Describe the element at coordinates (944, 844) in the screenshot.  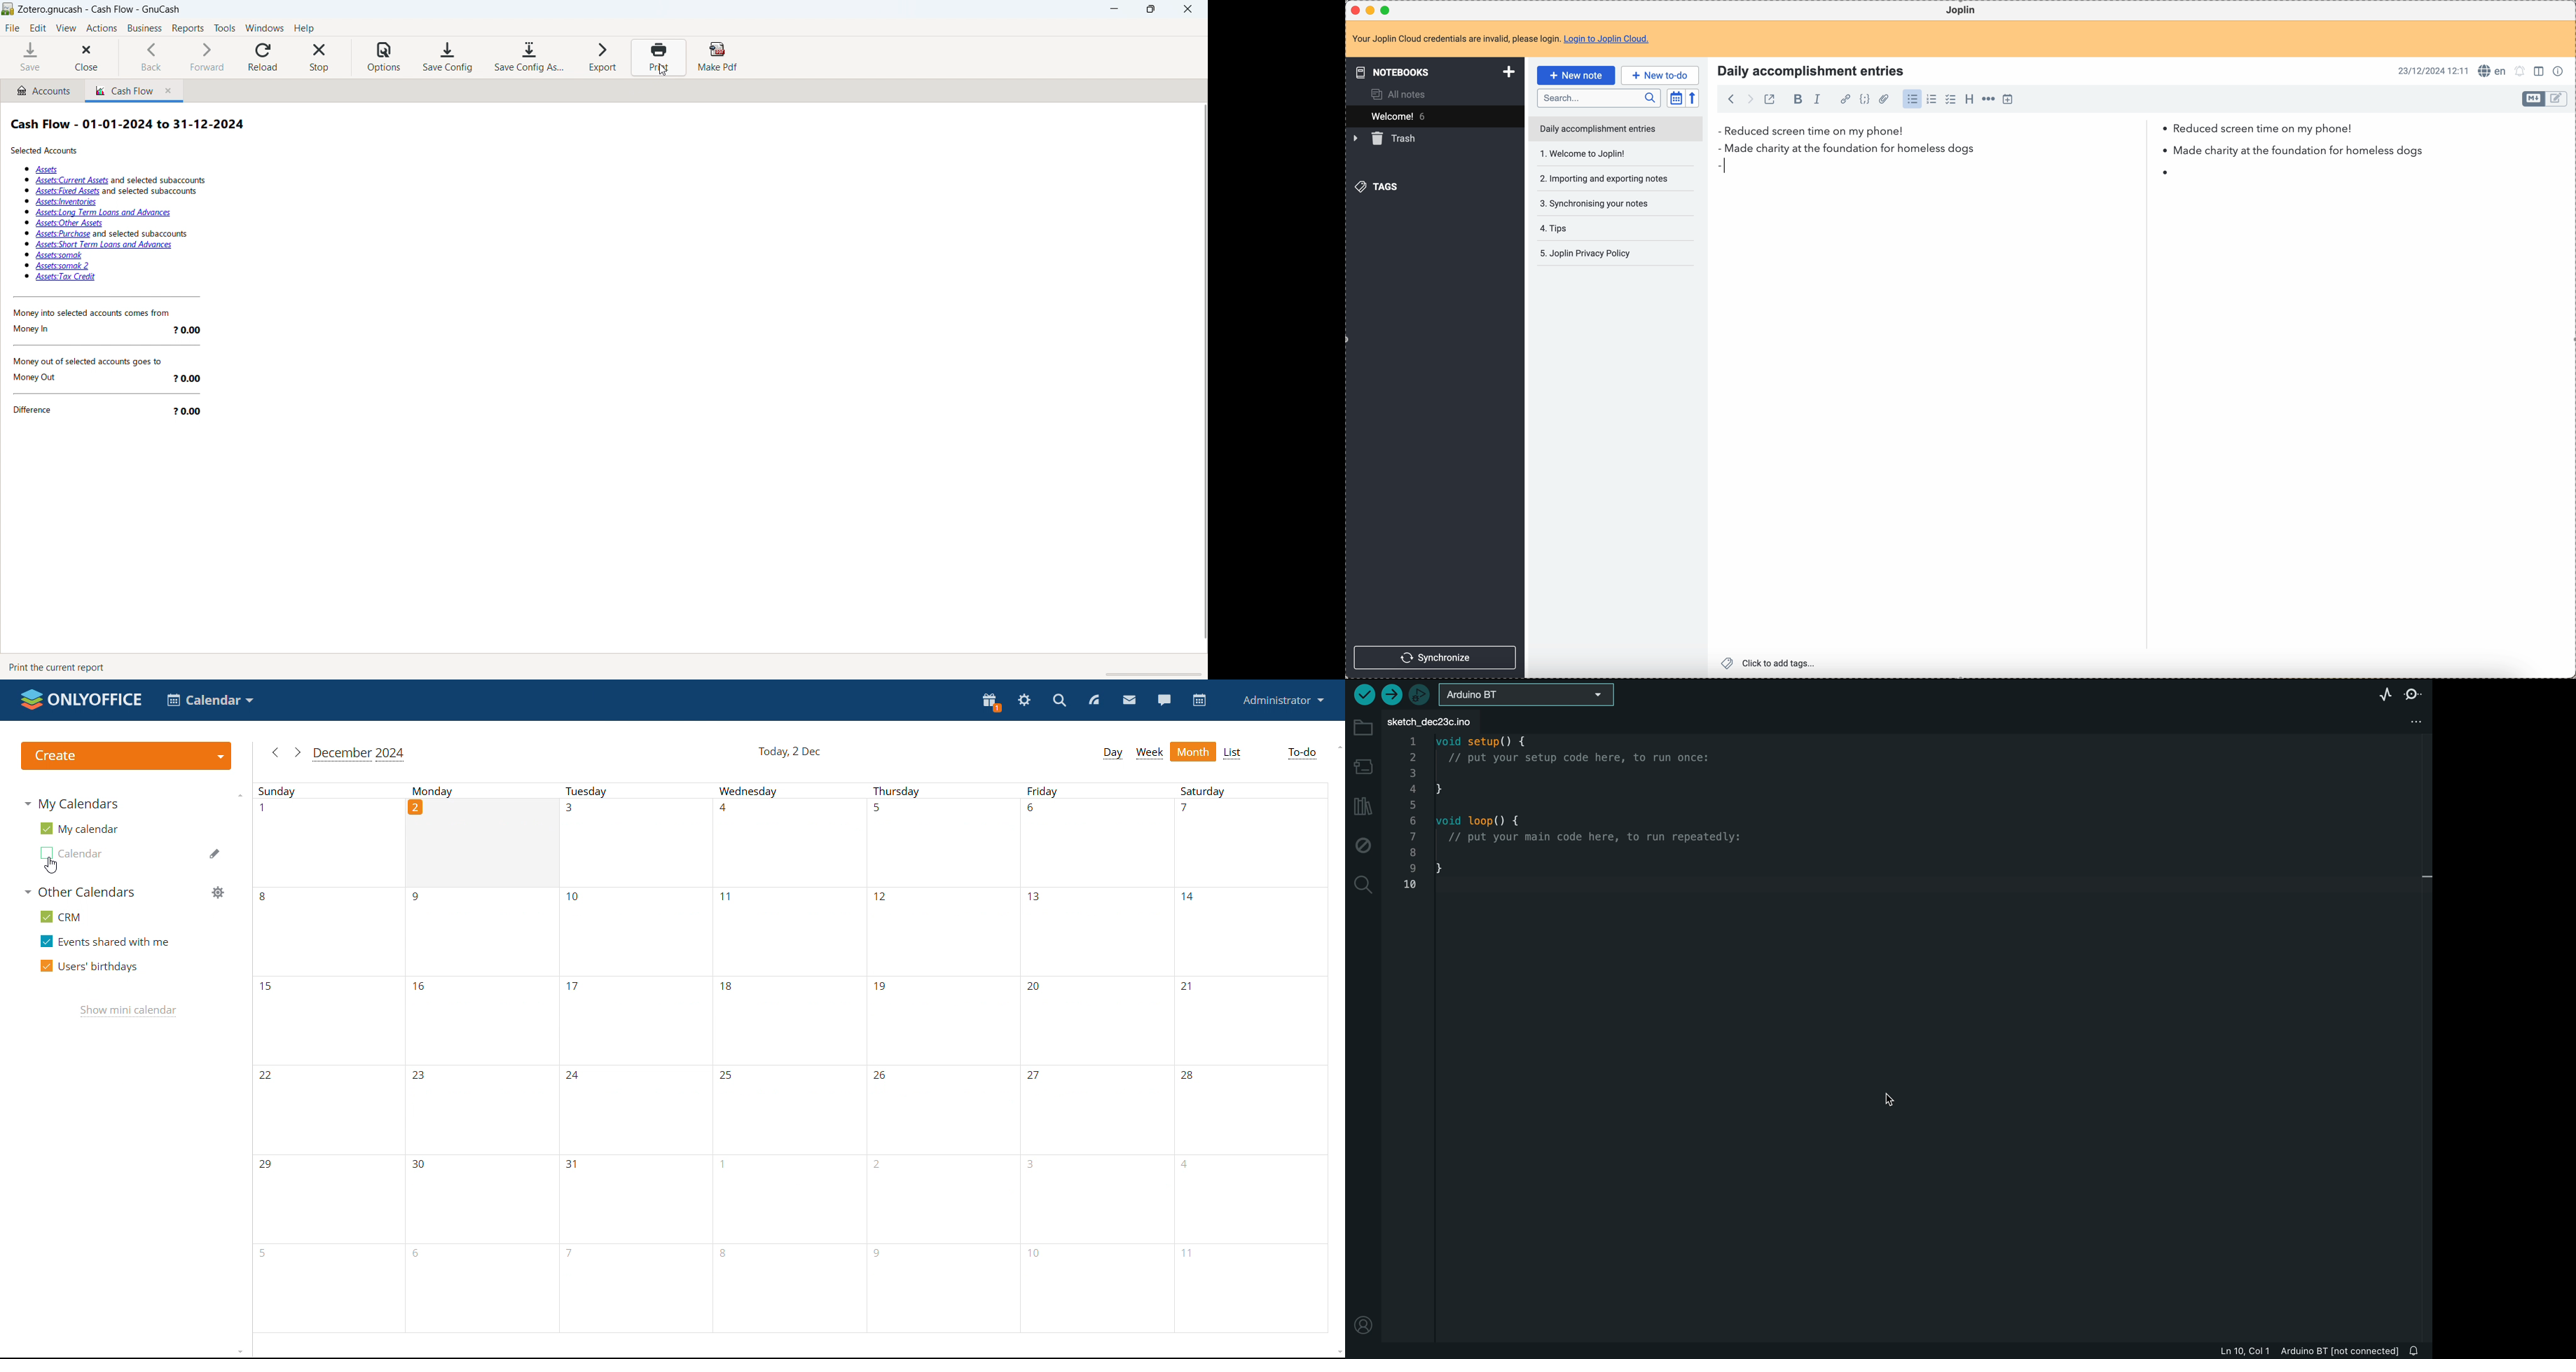
I see `5` at that location.